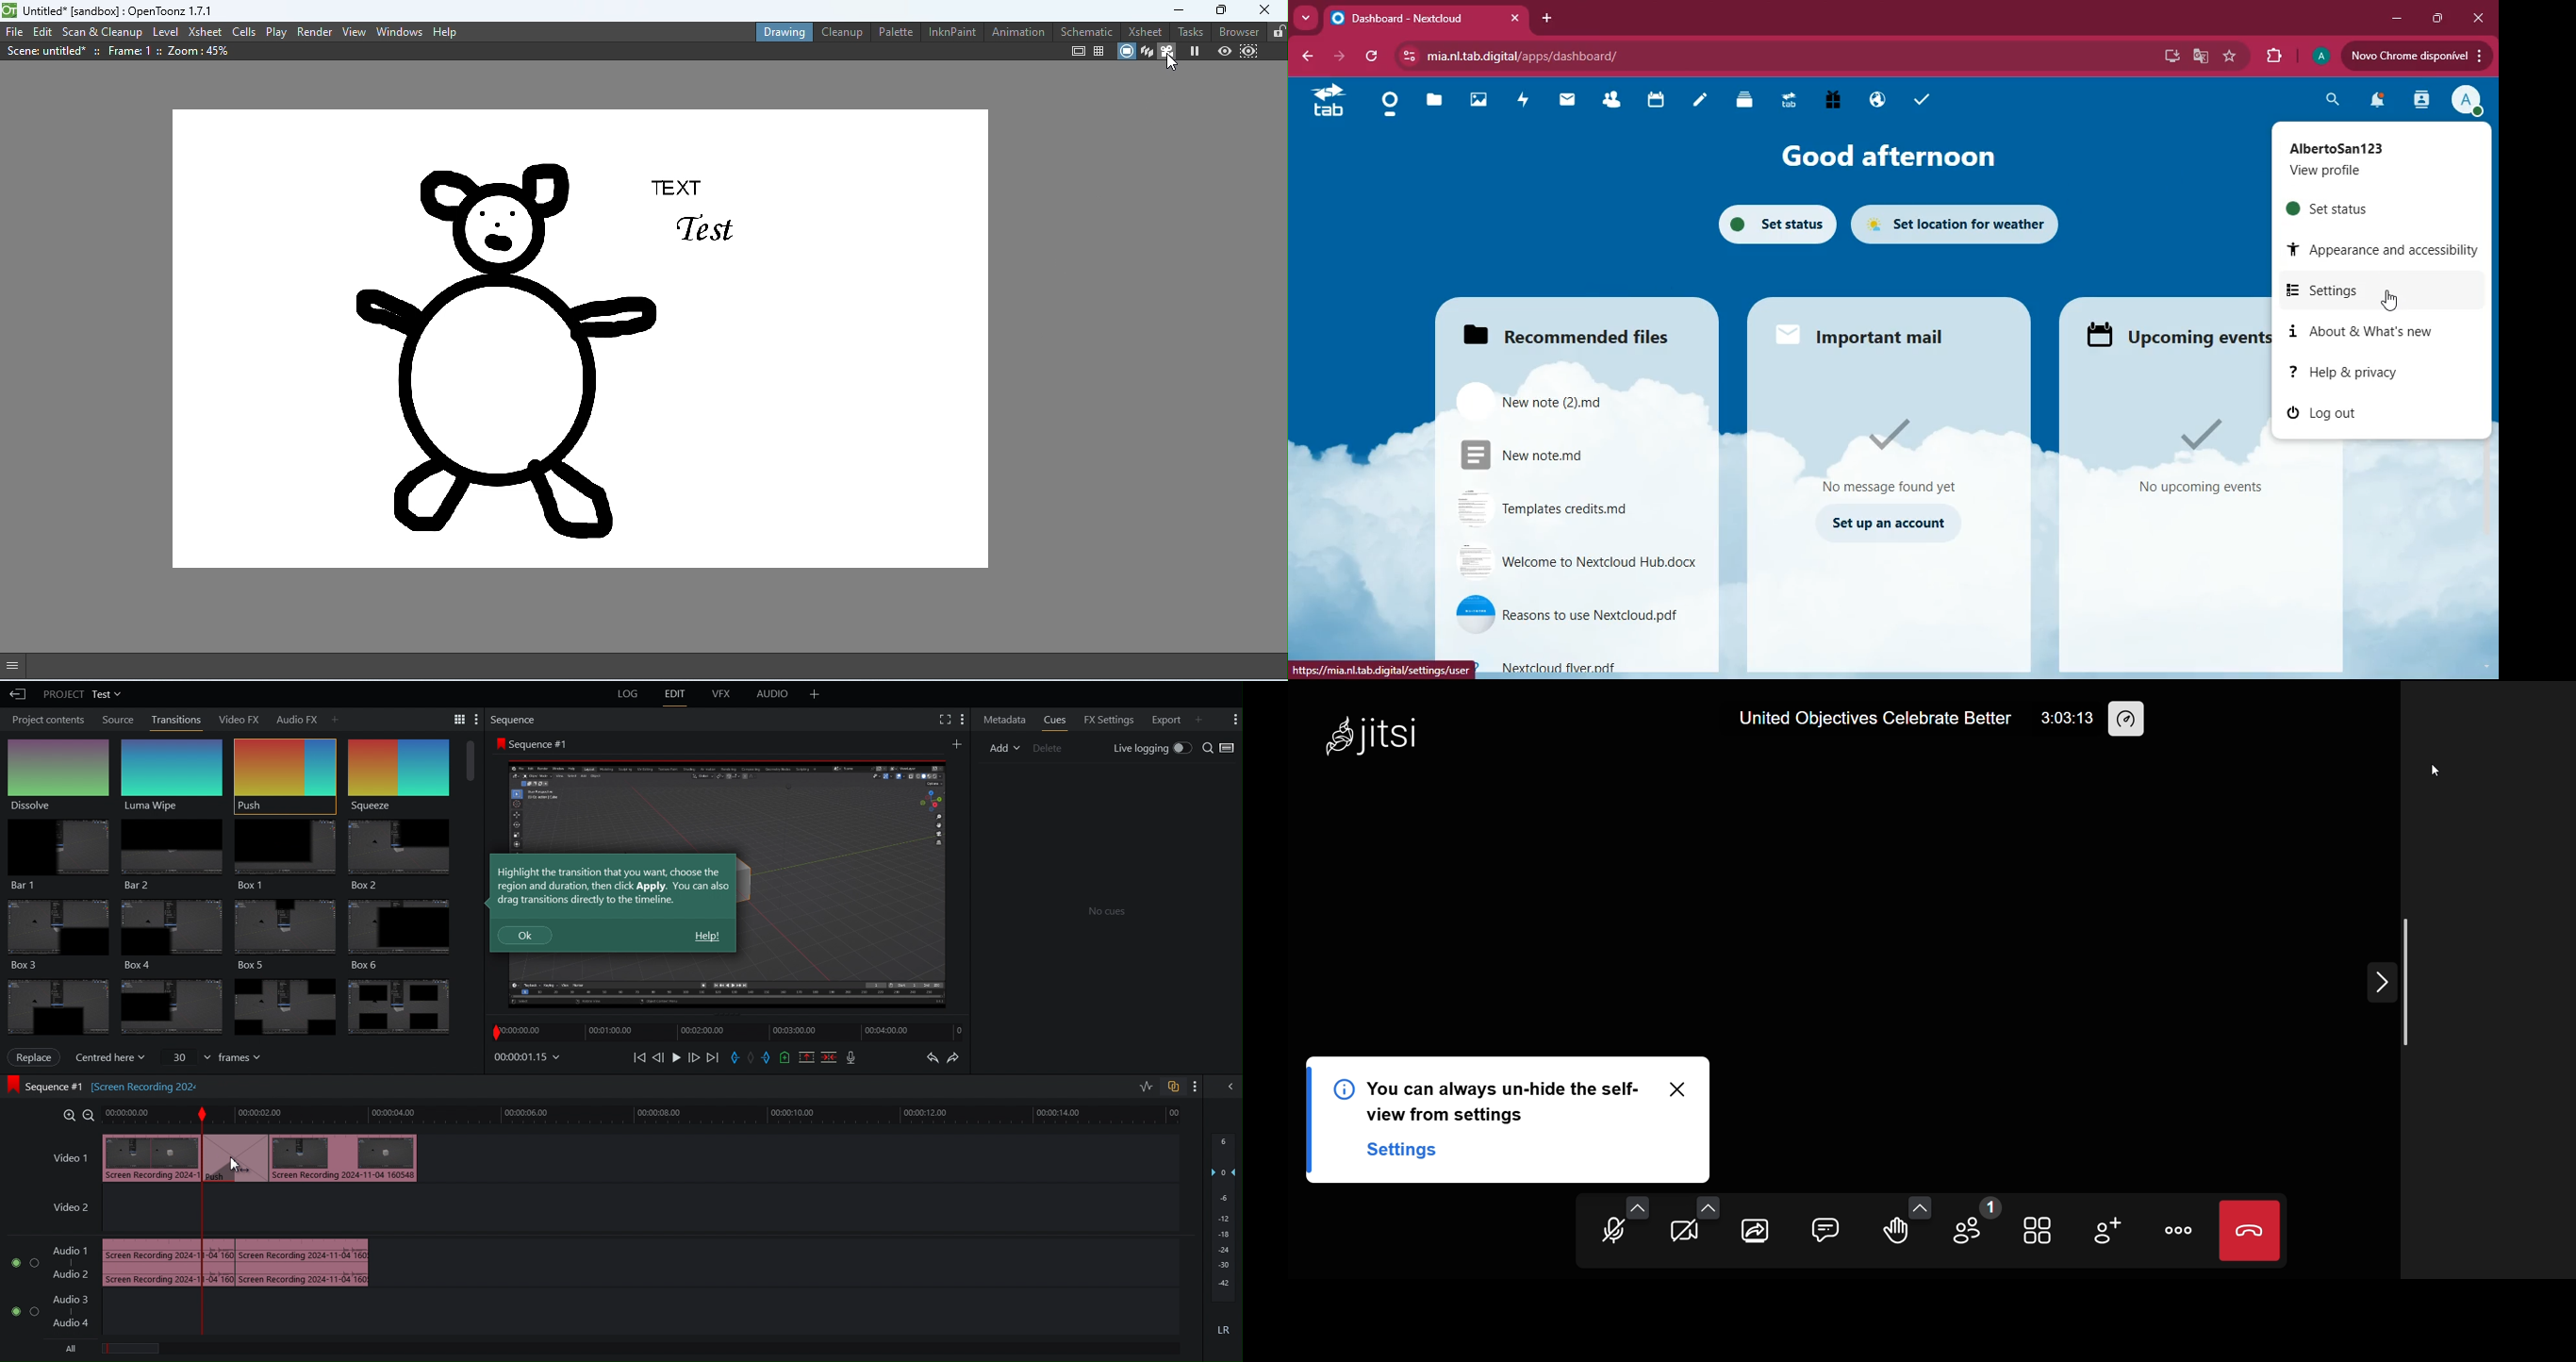  Describe the element at coordinates (676, 1058) in the screenshot. I see `Play` at that location.